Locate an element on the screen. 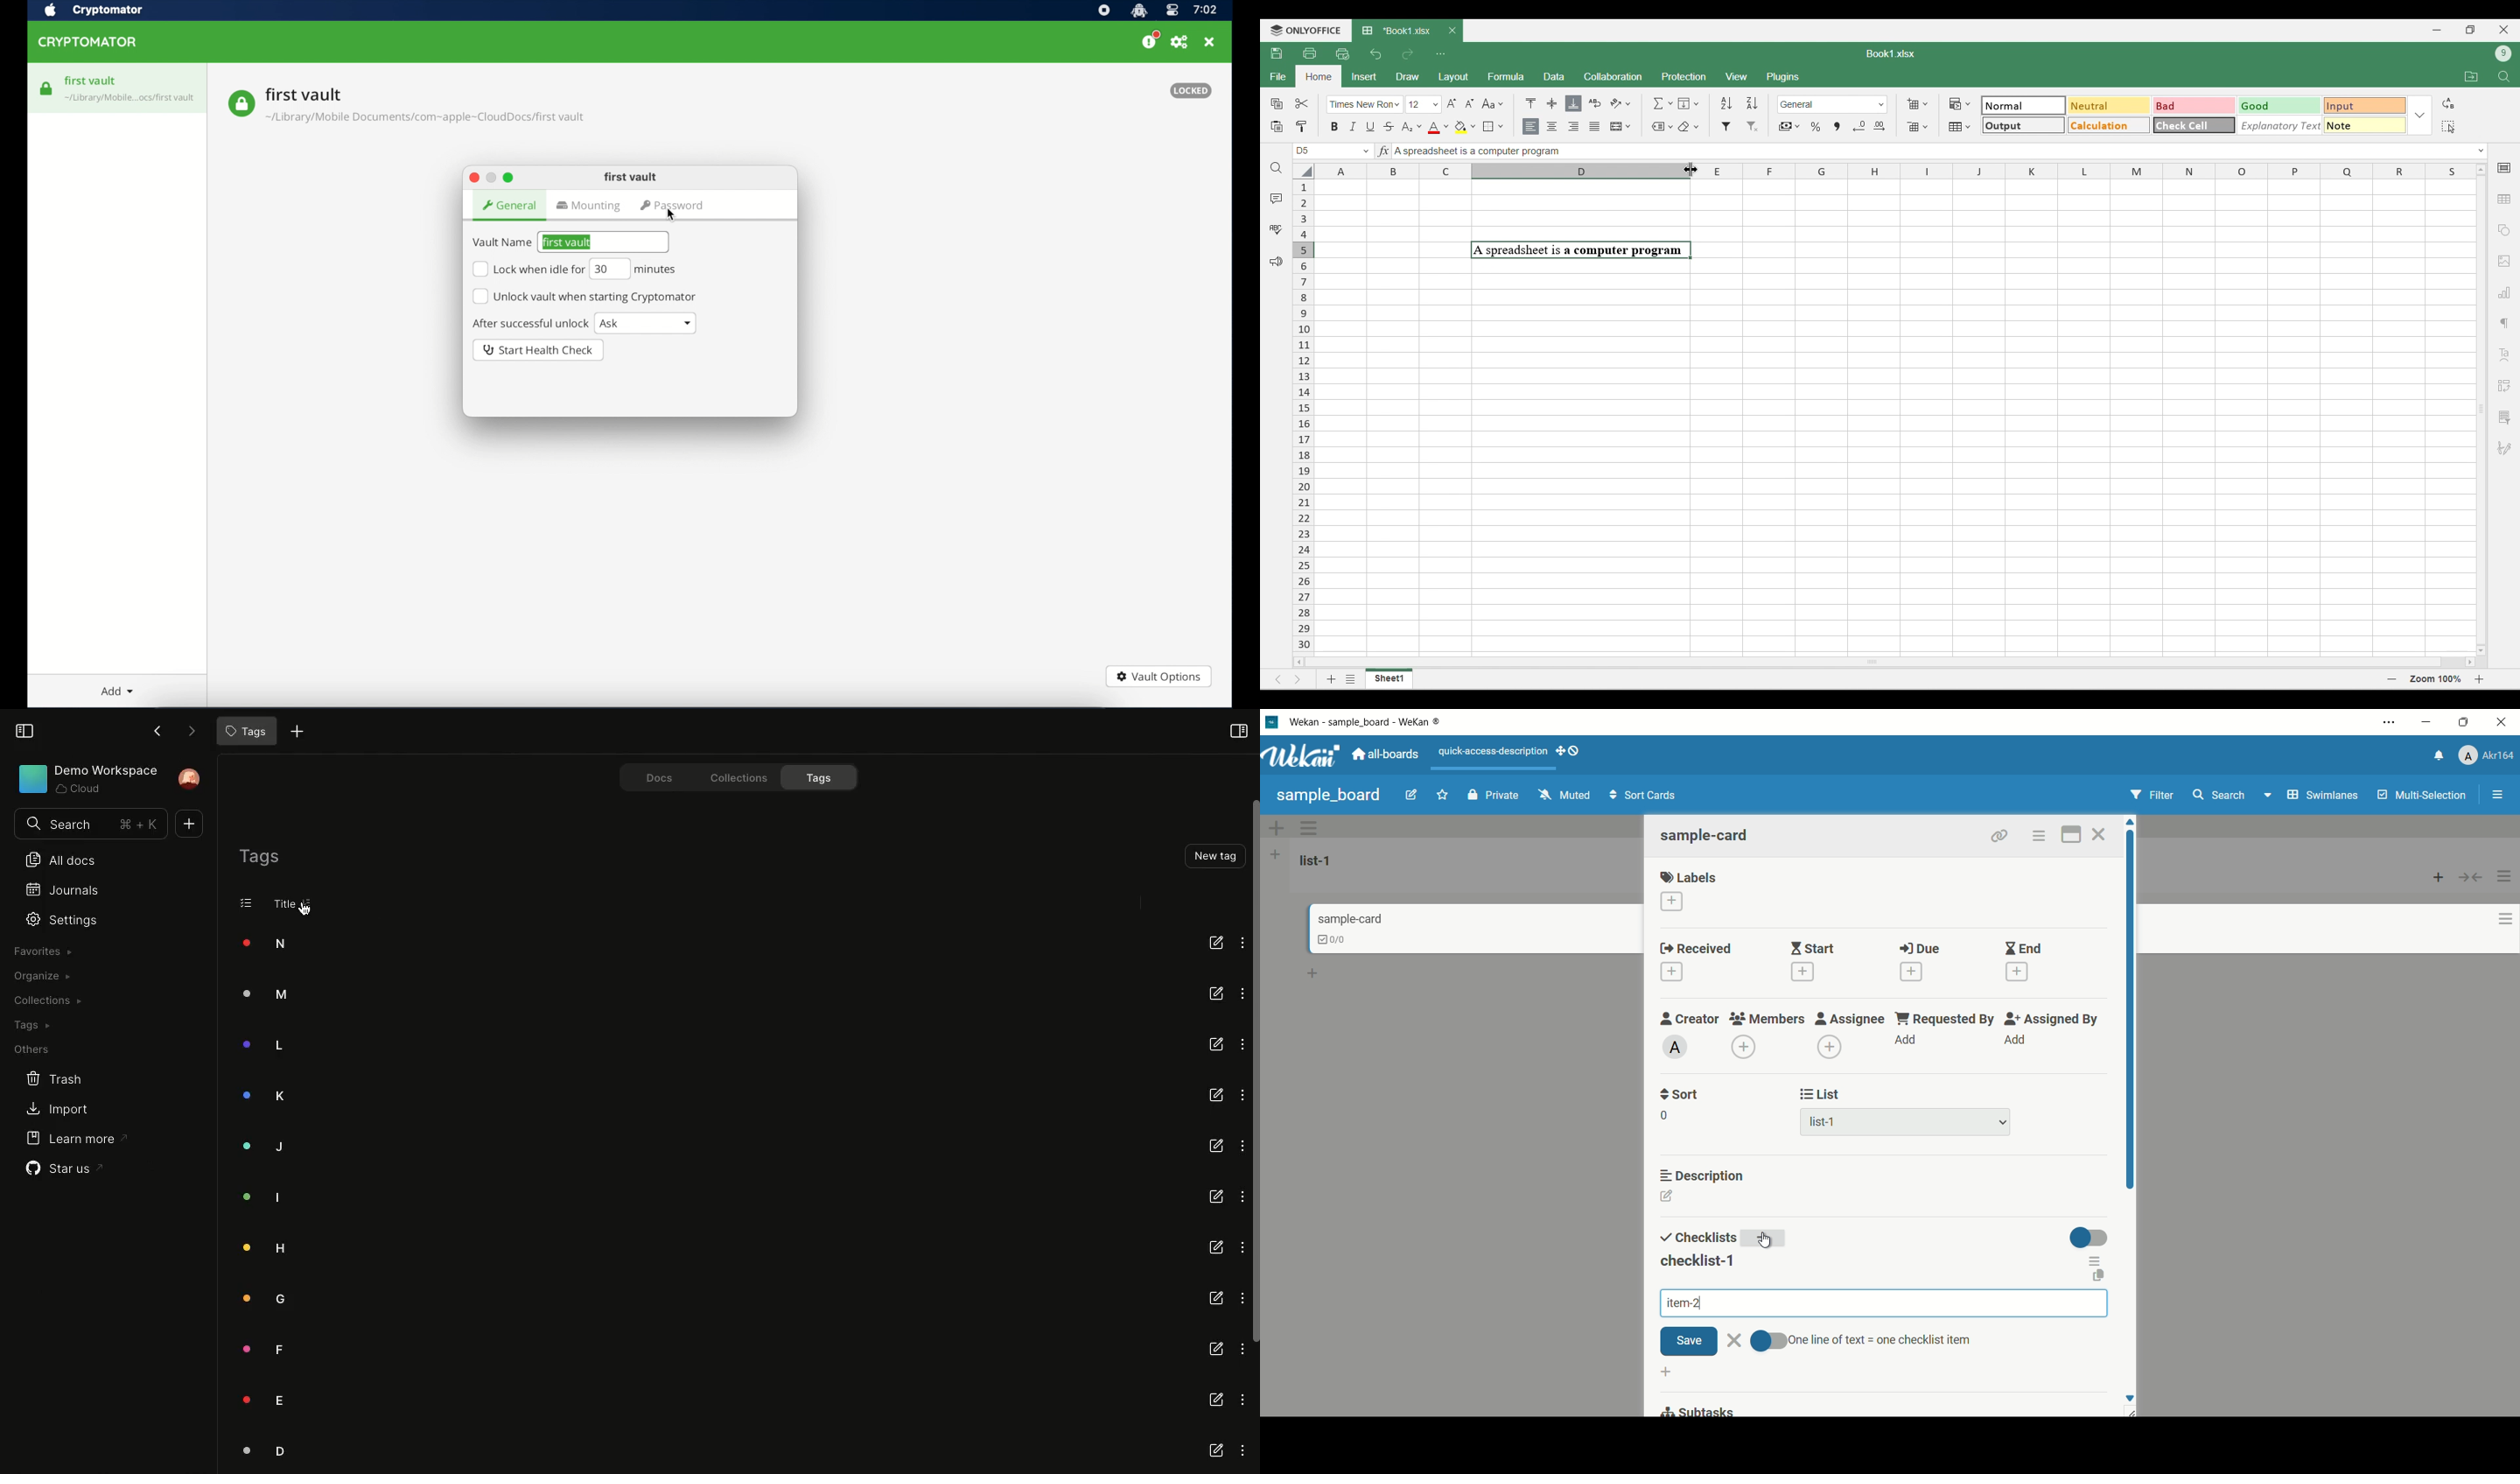  dropdown is located at coordinates (2267, 798).